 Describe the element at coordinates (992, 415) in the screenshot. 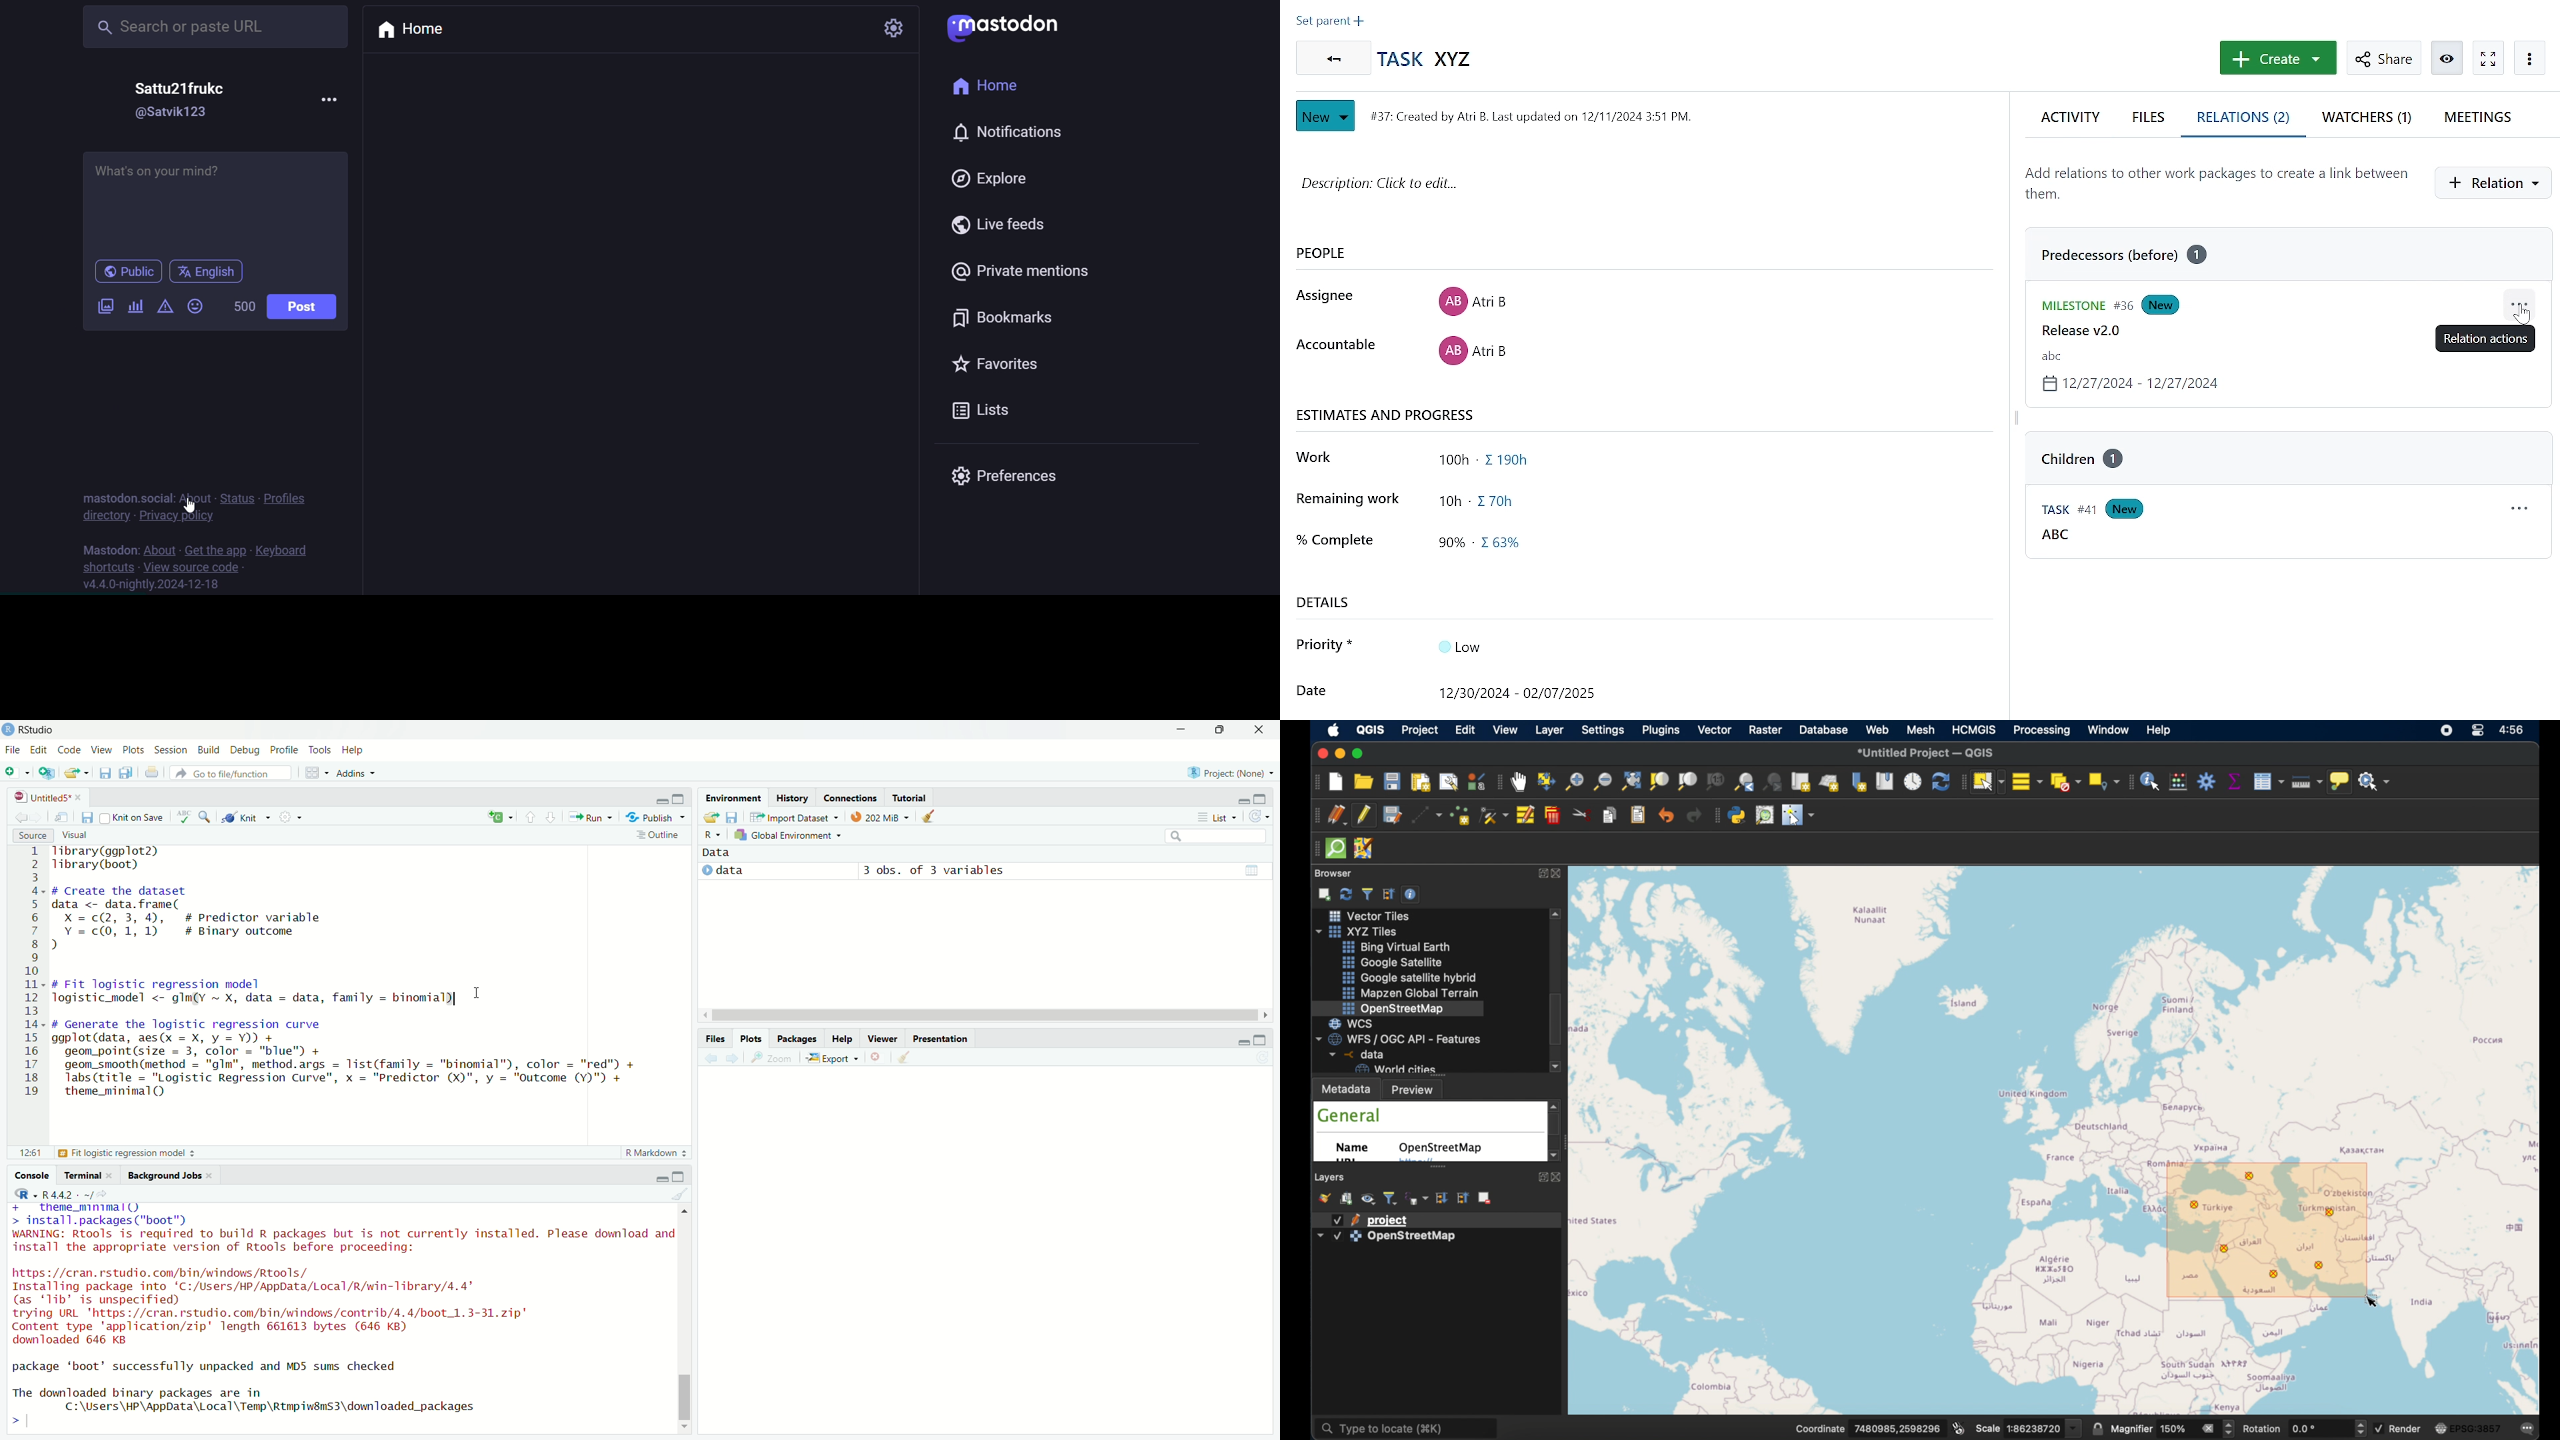

I see `list` at that location.